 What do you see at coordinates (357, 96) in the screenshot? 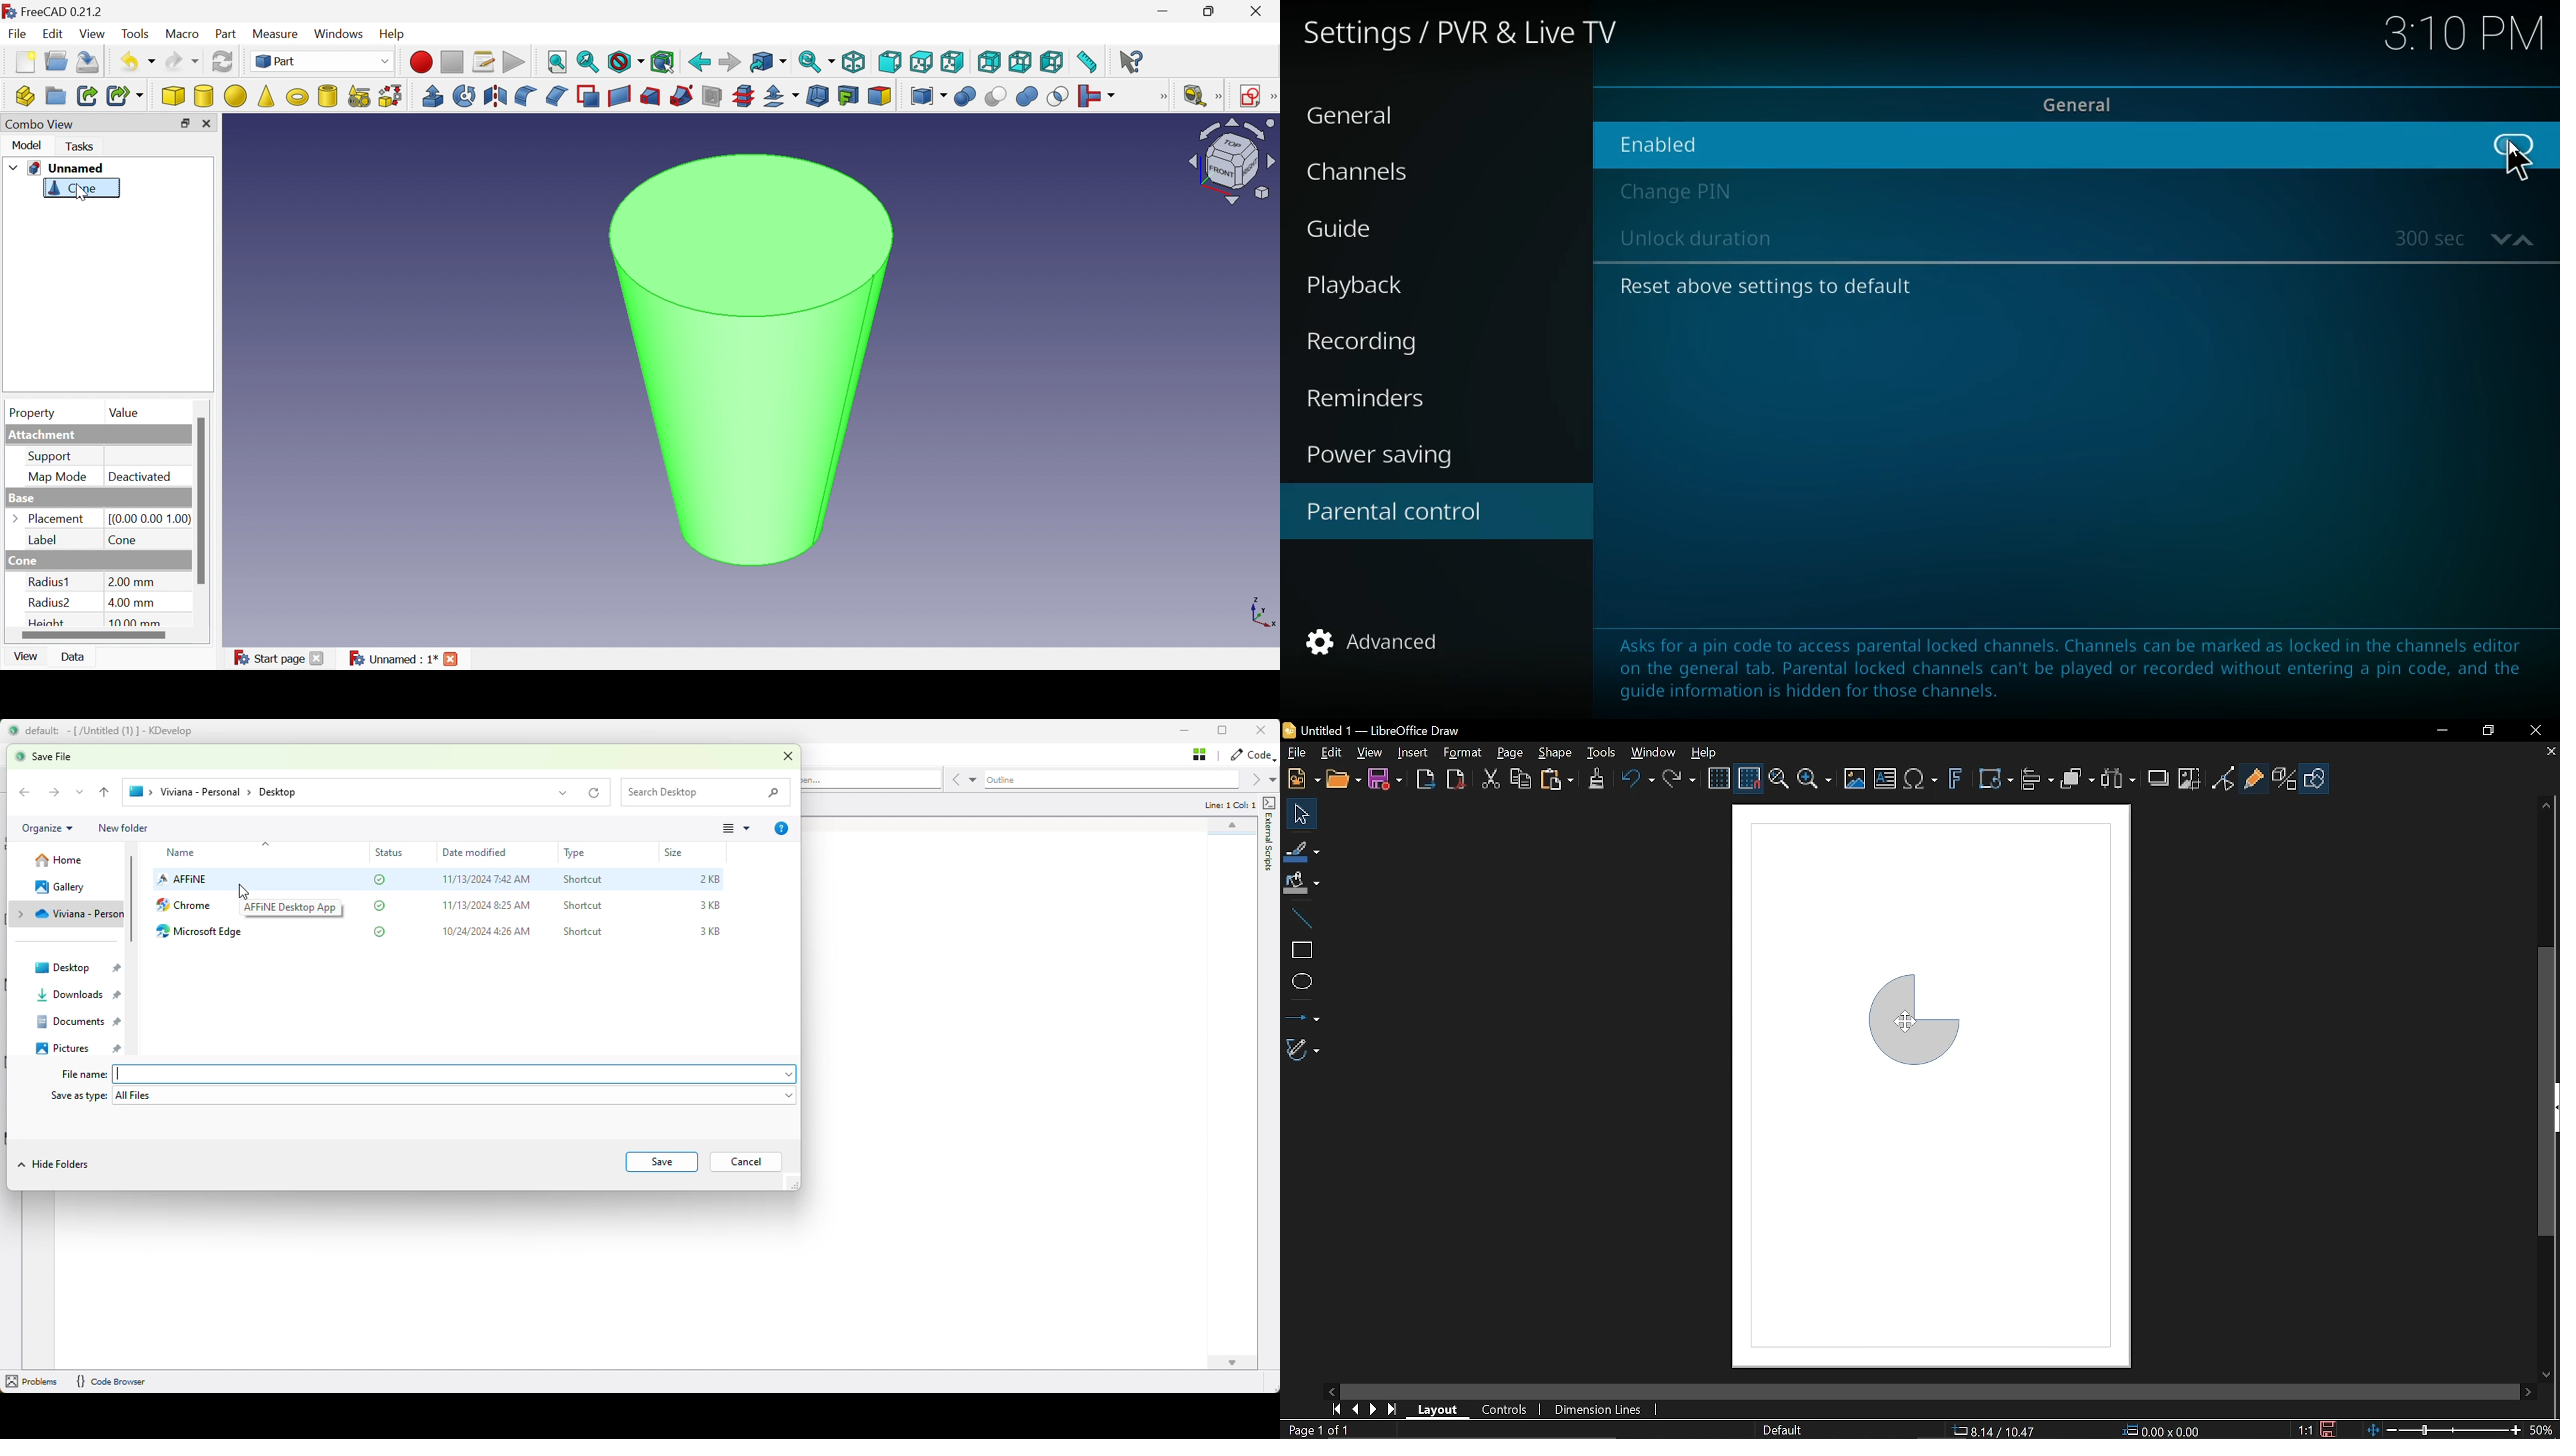
I see `Create primitives` at bounding box center [357, 96].